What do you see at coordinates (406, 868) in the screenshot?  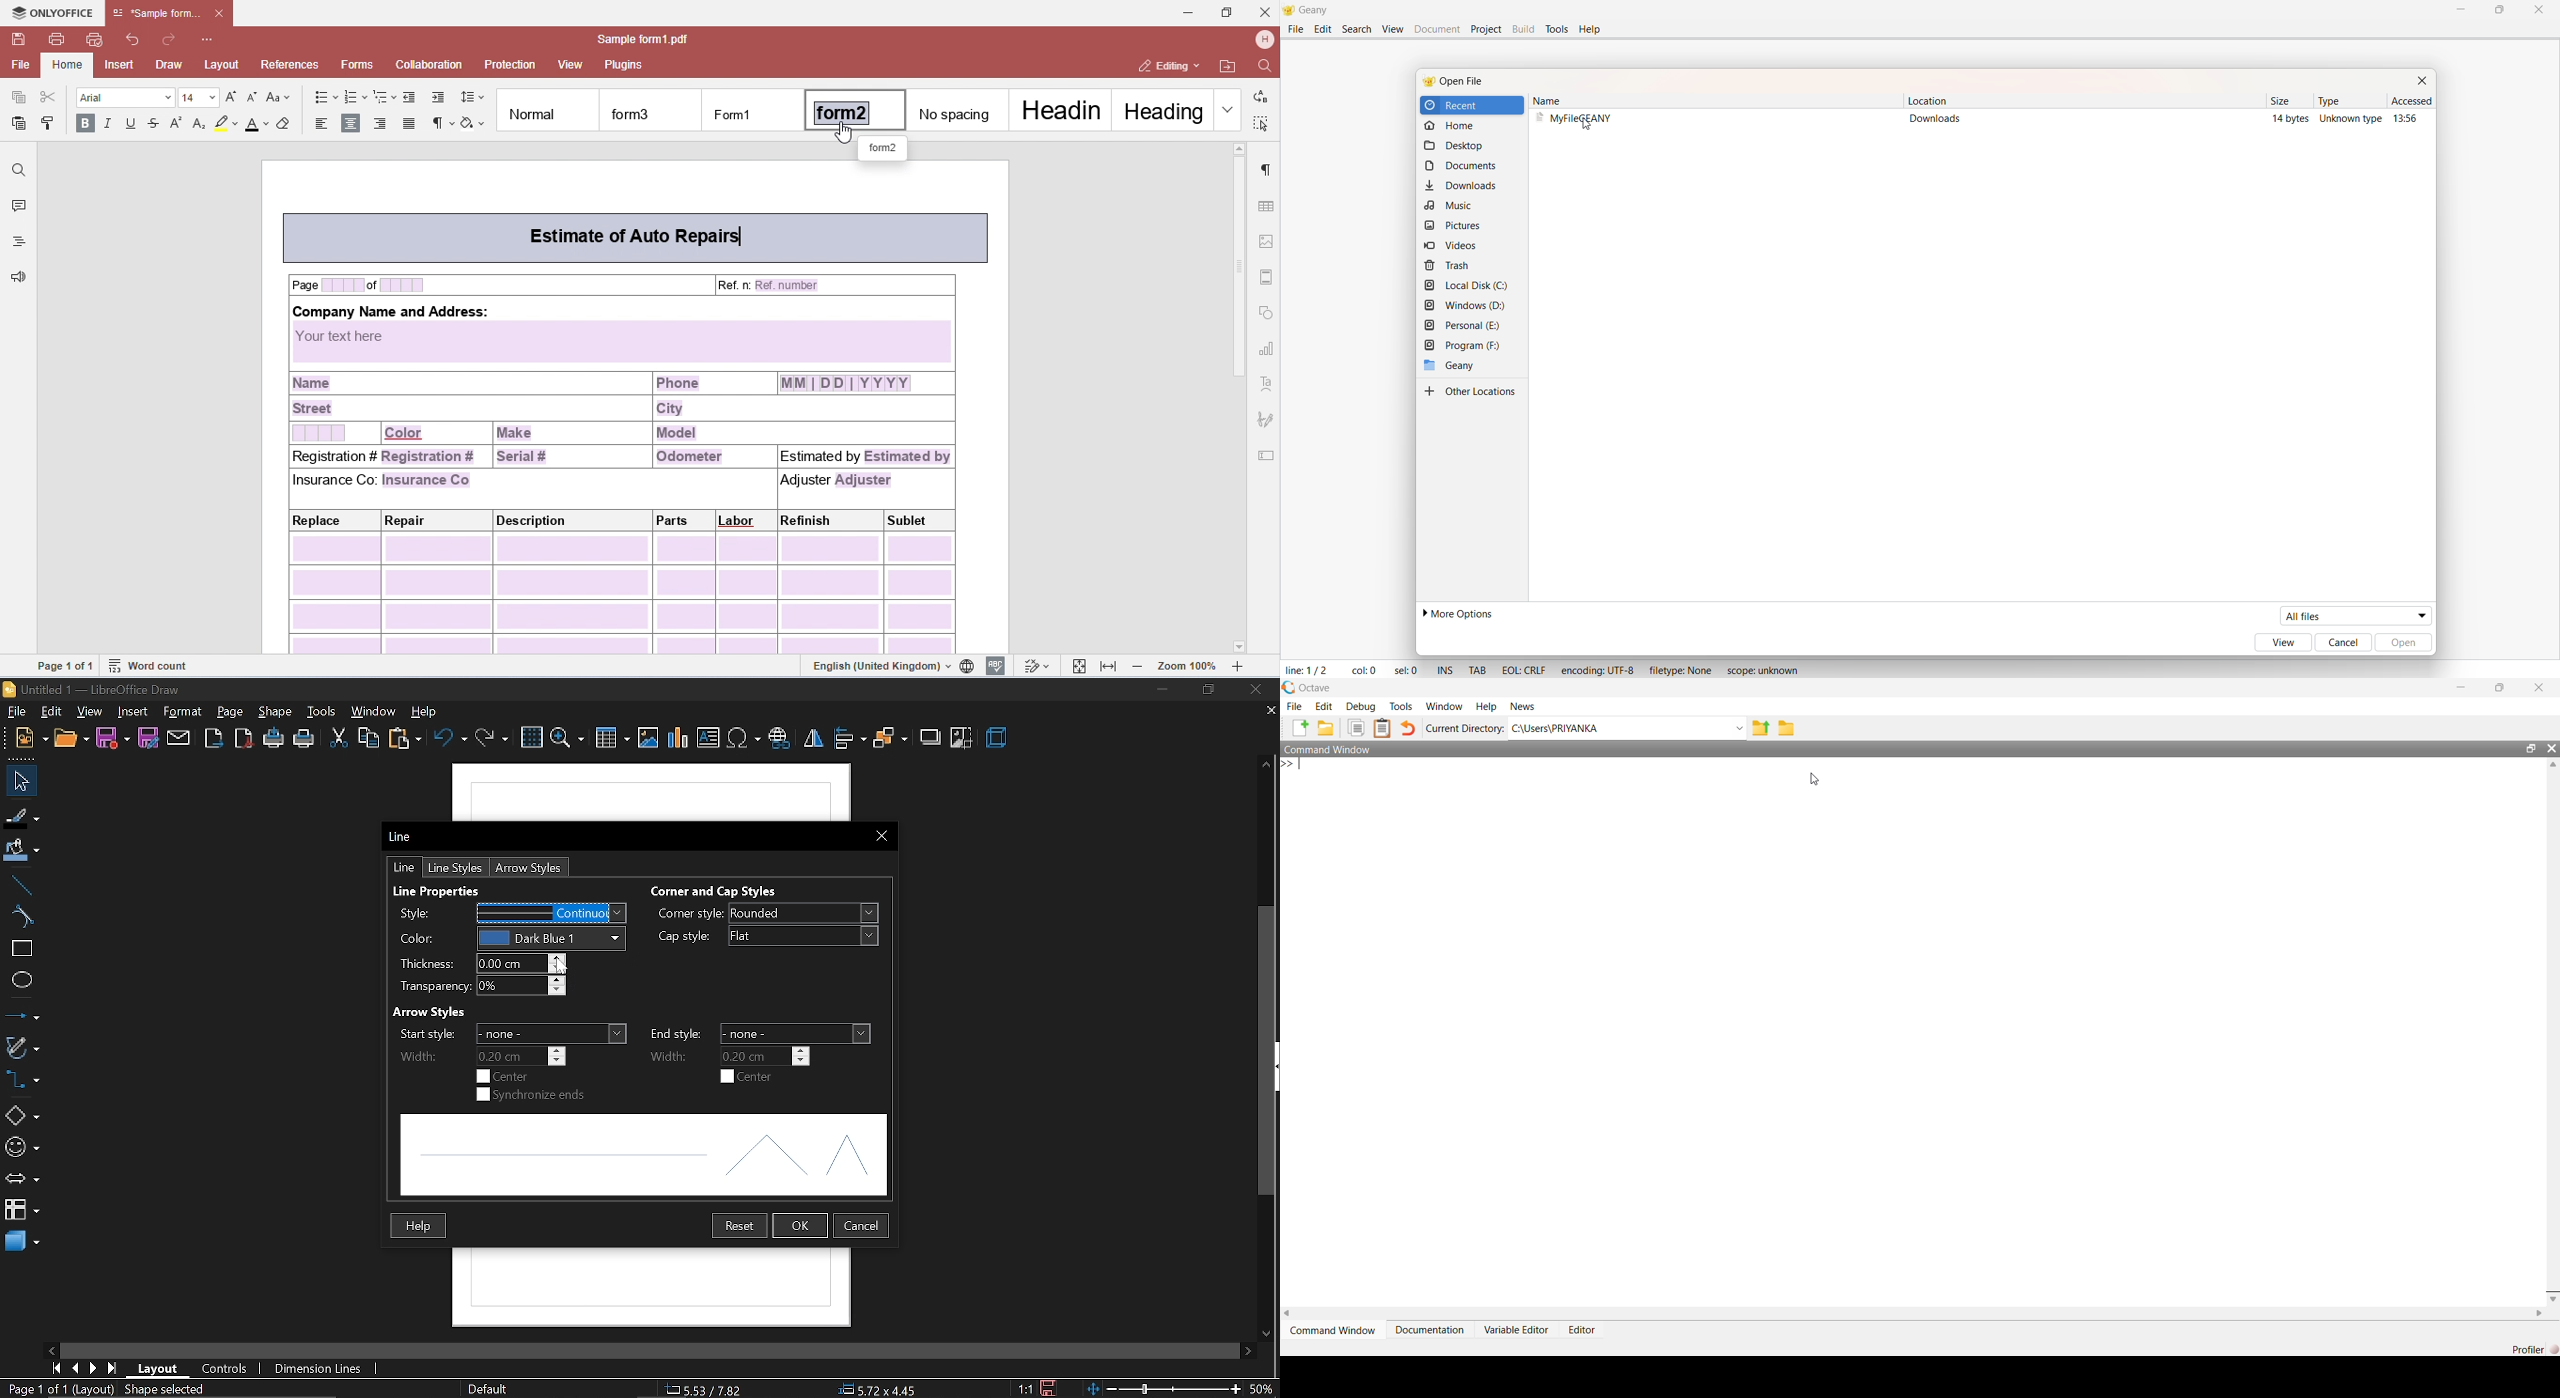 I see `line` at bounding box center [406, 868].